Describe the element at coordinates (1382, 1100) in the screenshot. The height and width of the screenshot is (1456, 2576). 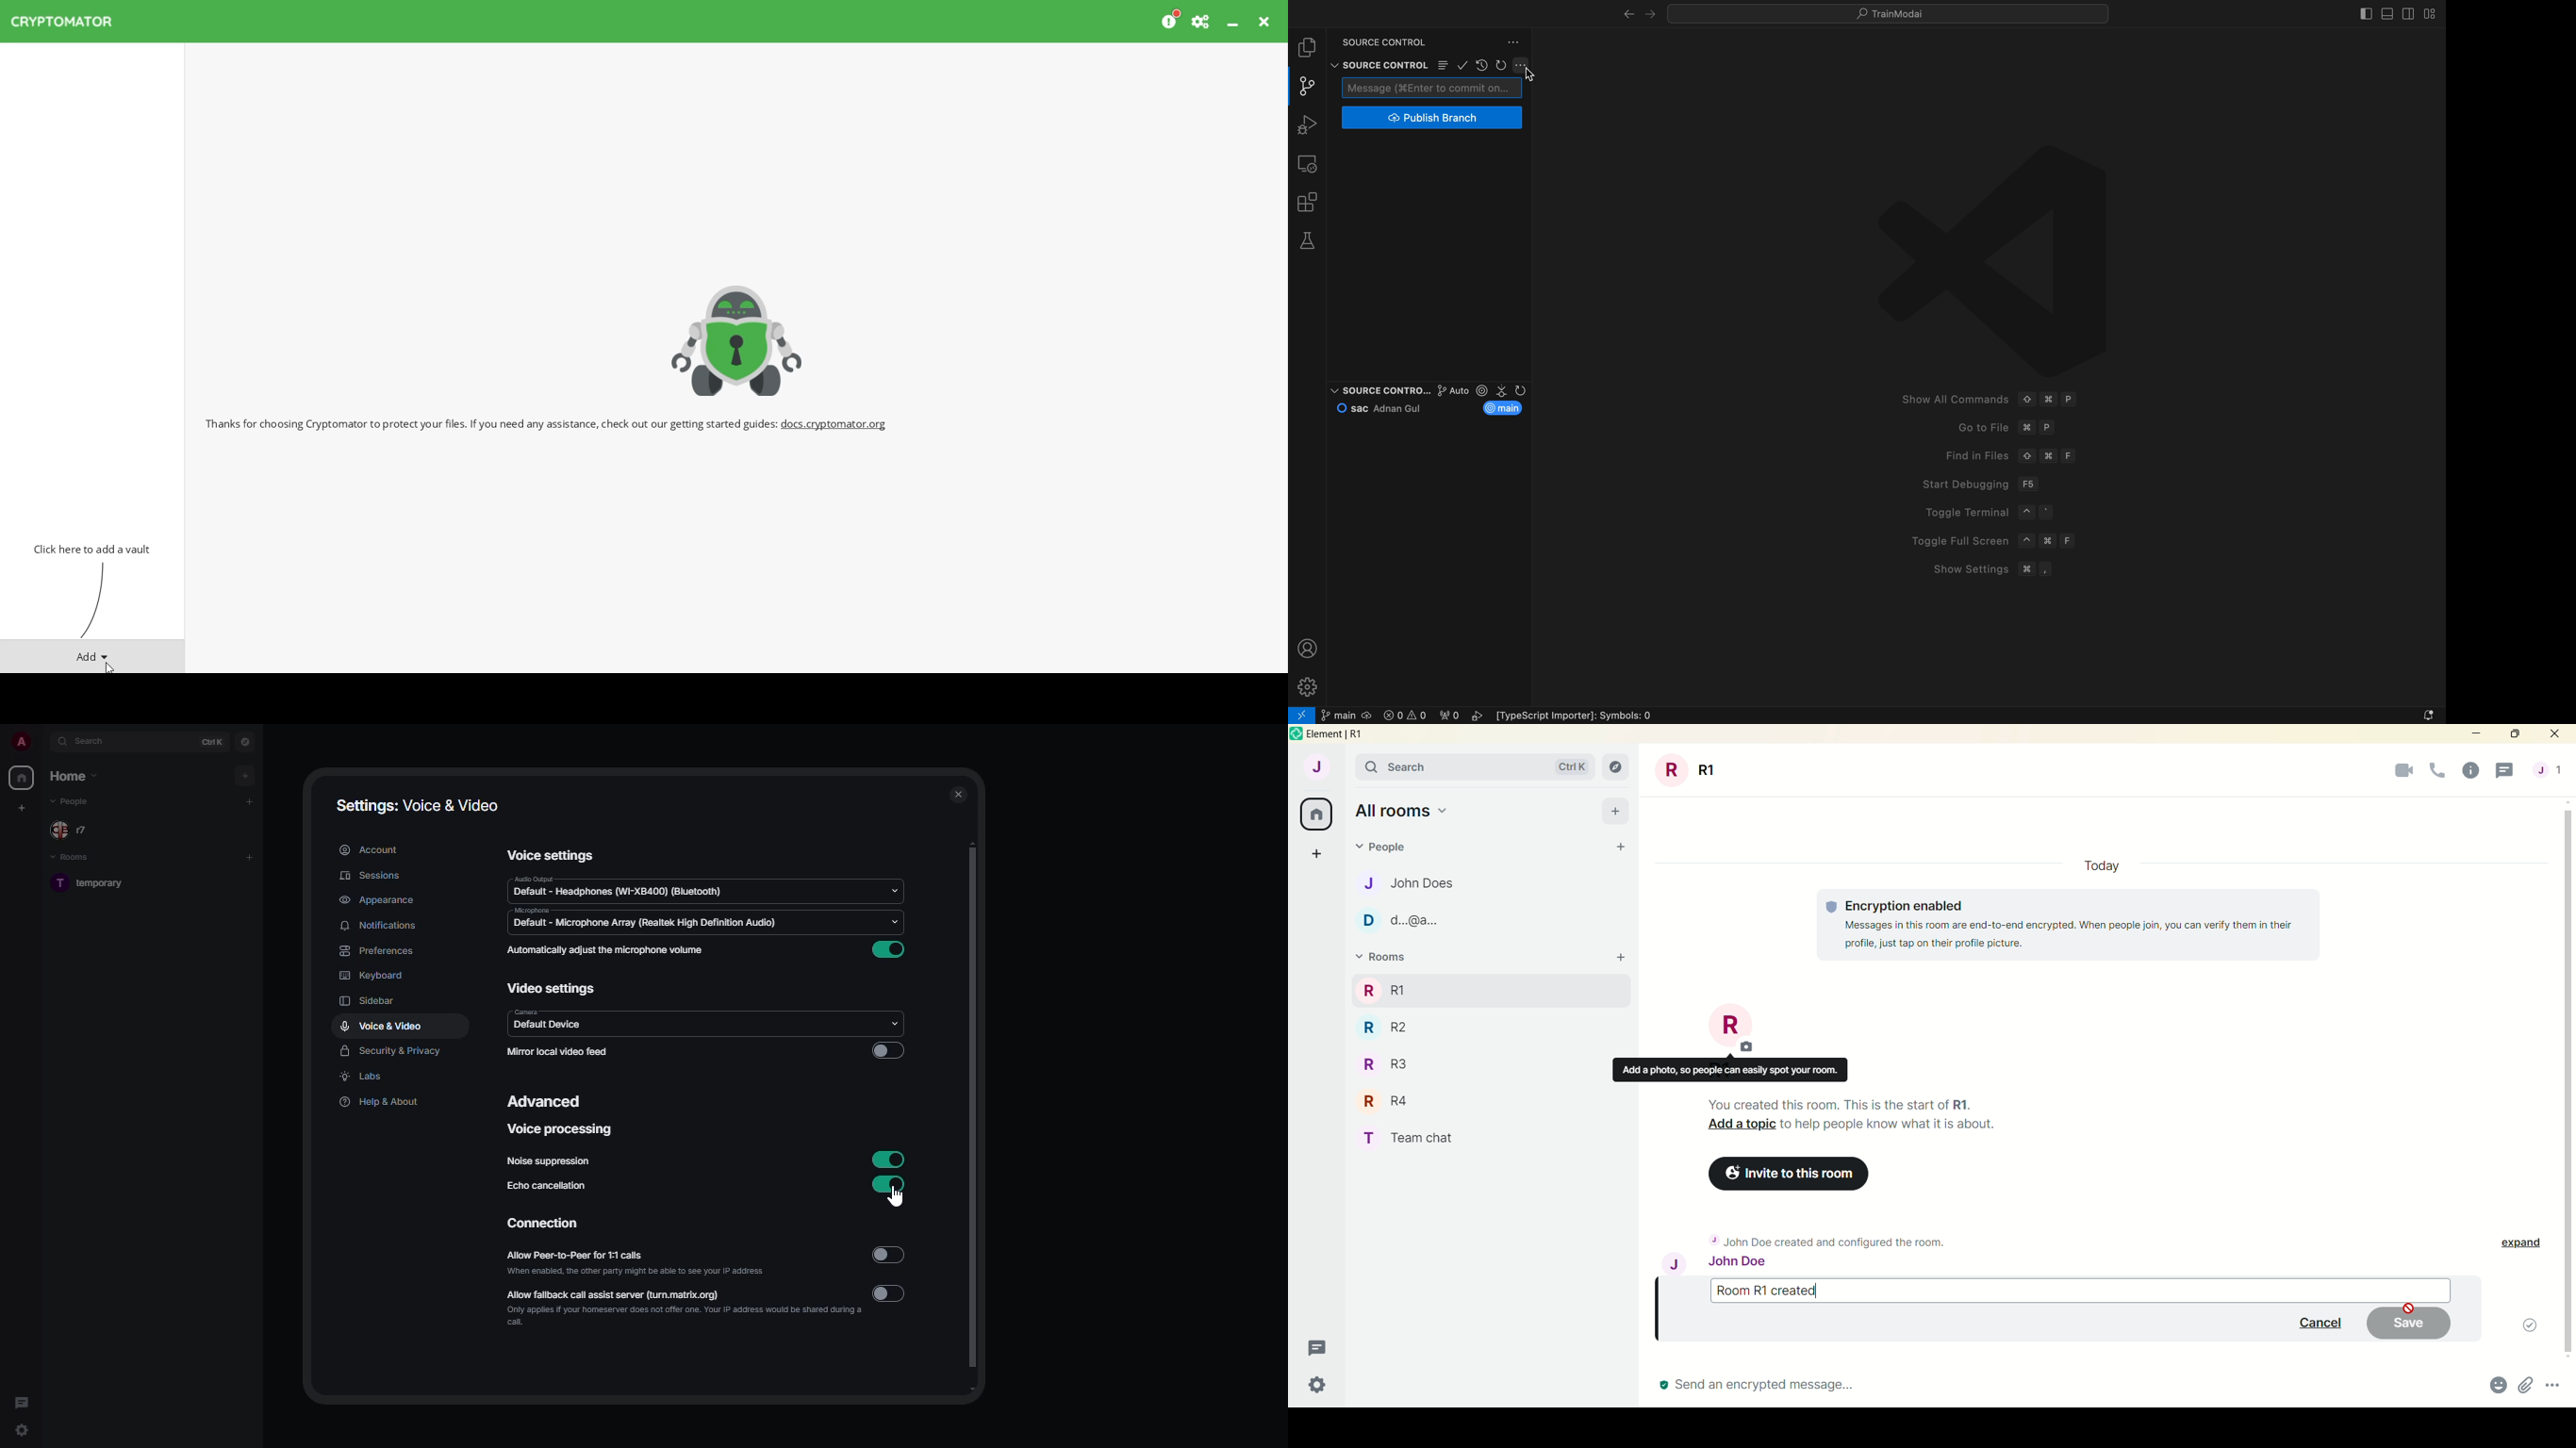
I see `R R4` at that location.